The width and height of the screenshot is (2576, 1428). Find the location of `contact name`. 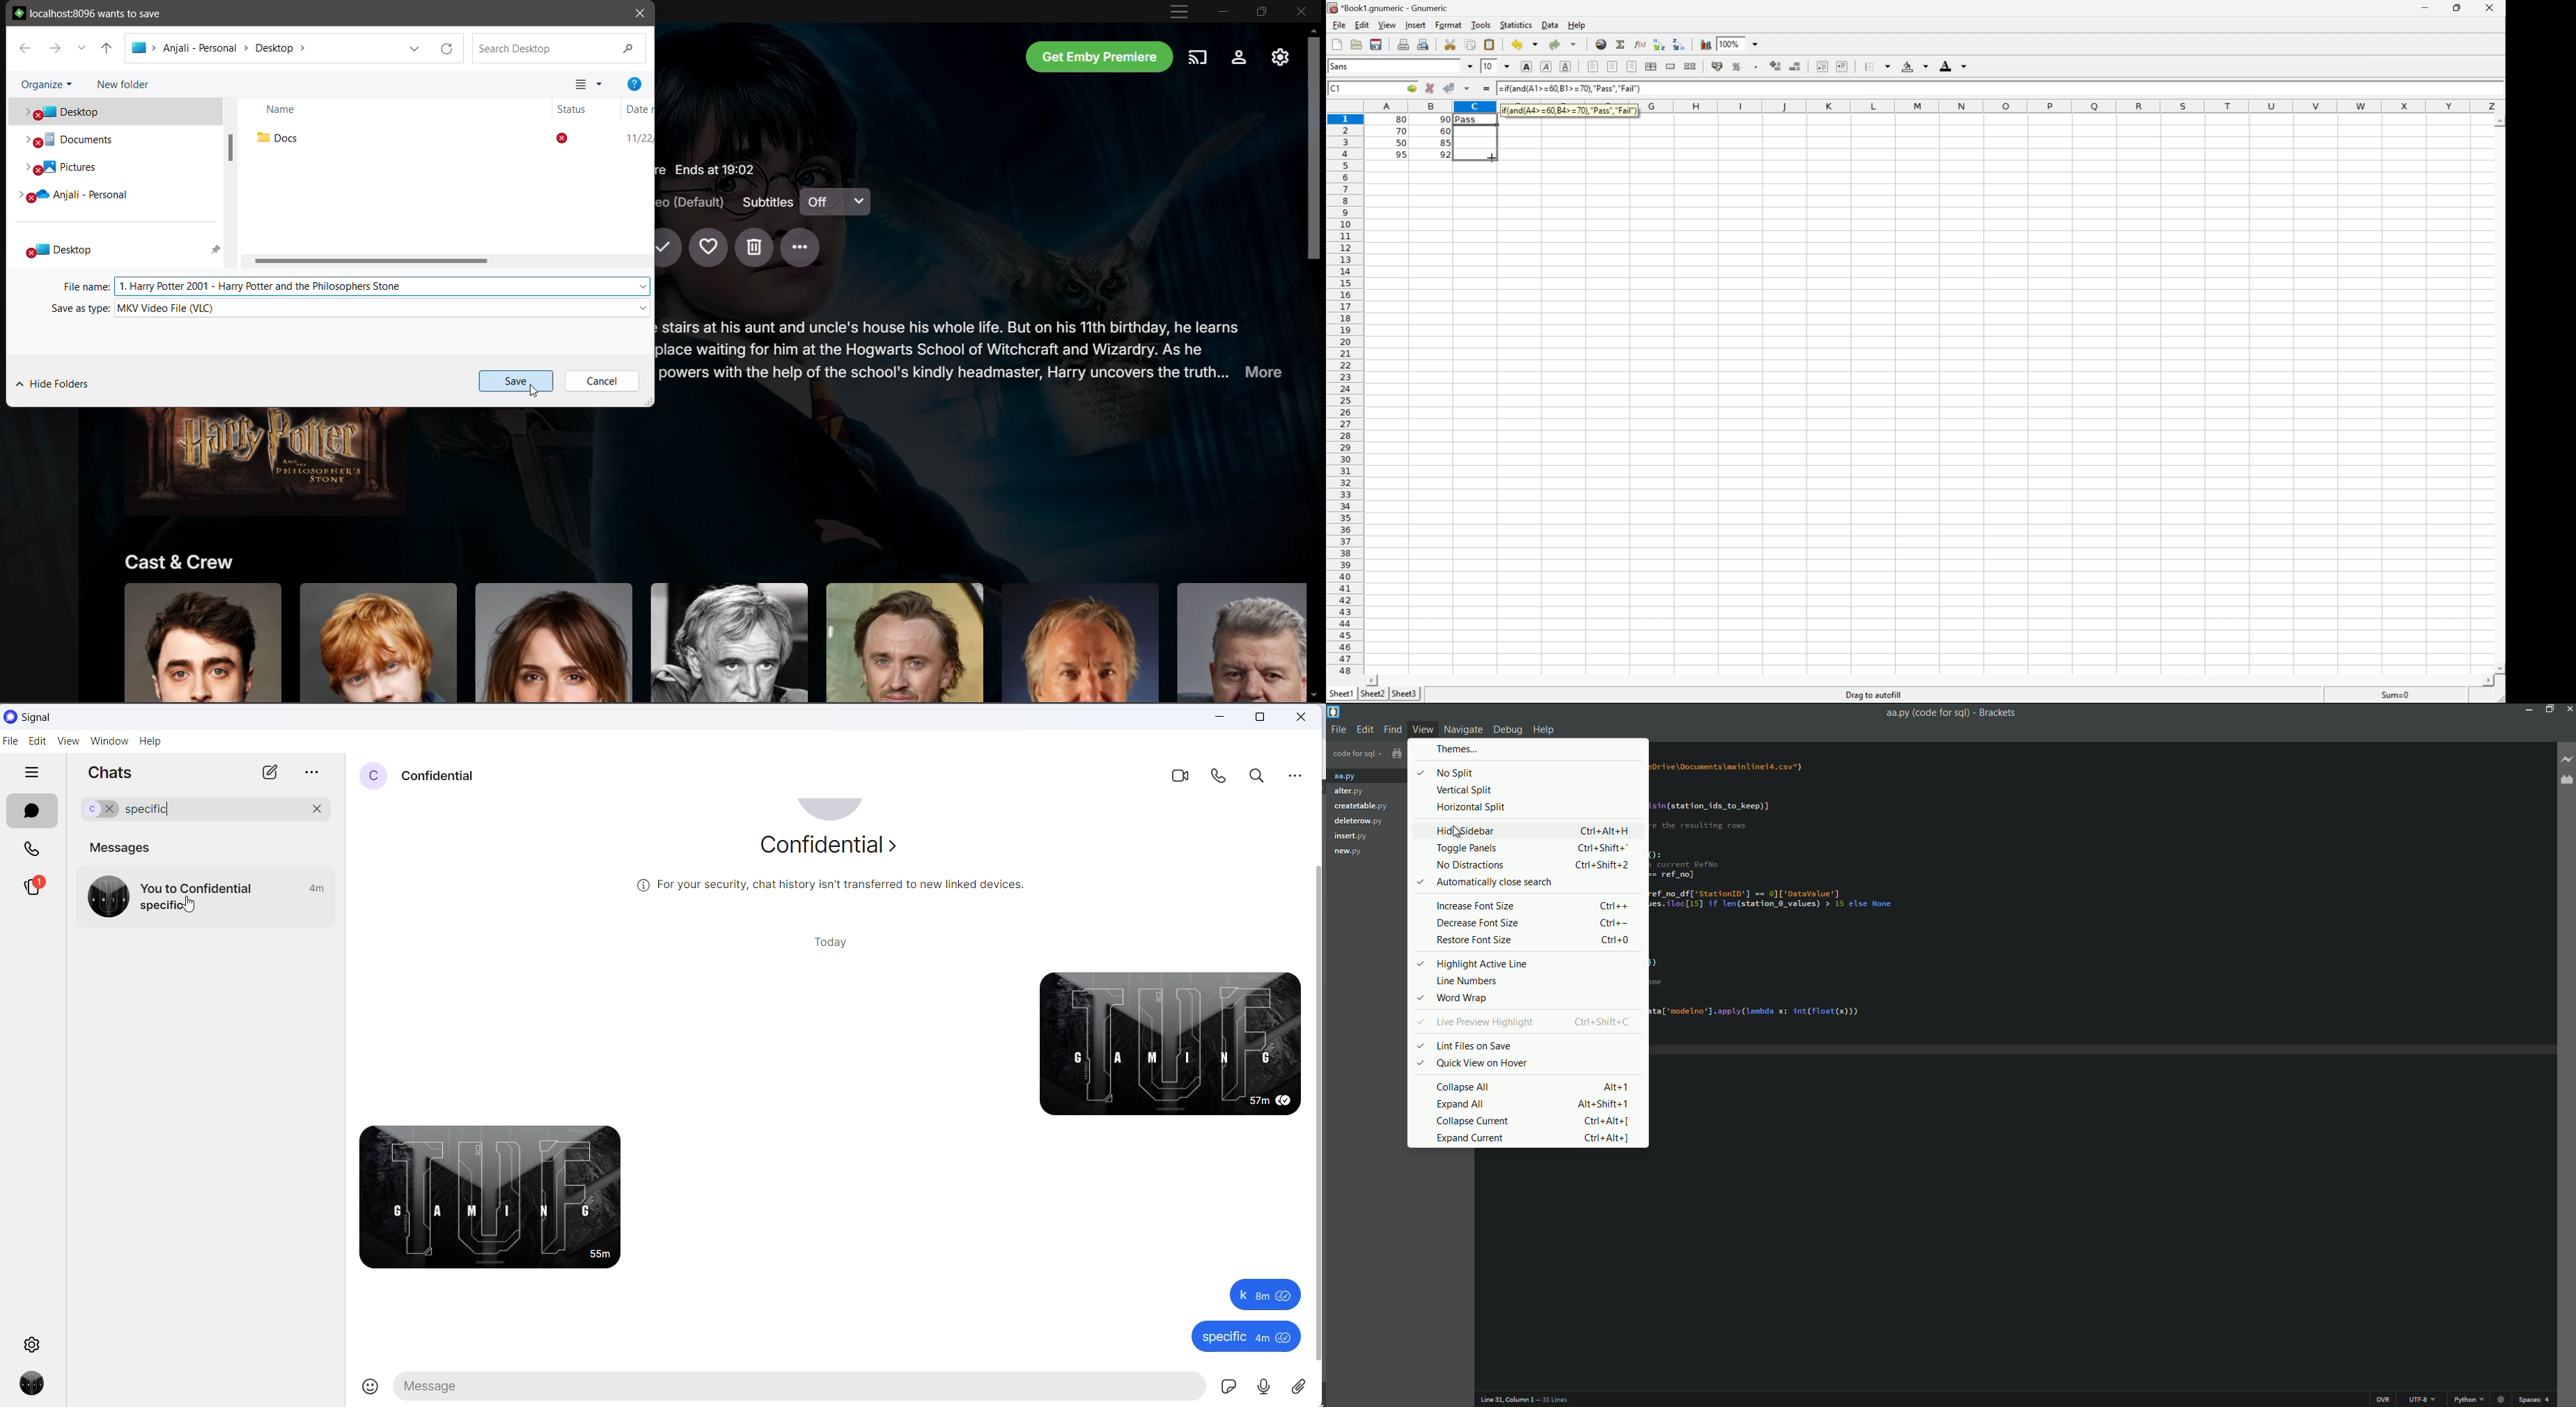

contact name is located at coordinates (439, 777).